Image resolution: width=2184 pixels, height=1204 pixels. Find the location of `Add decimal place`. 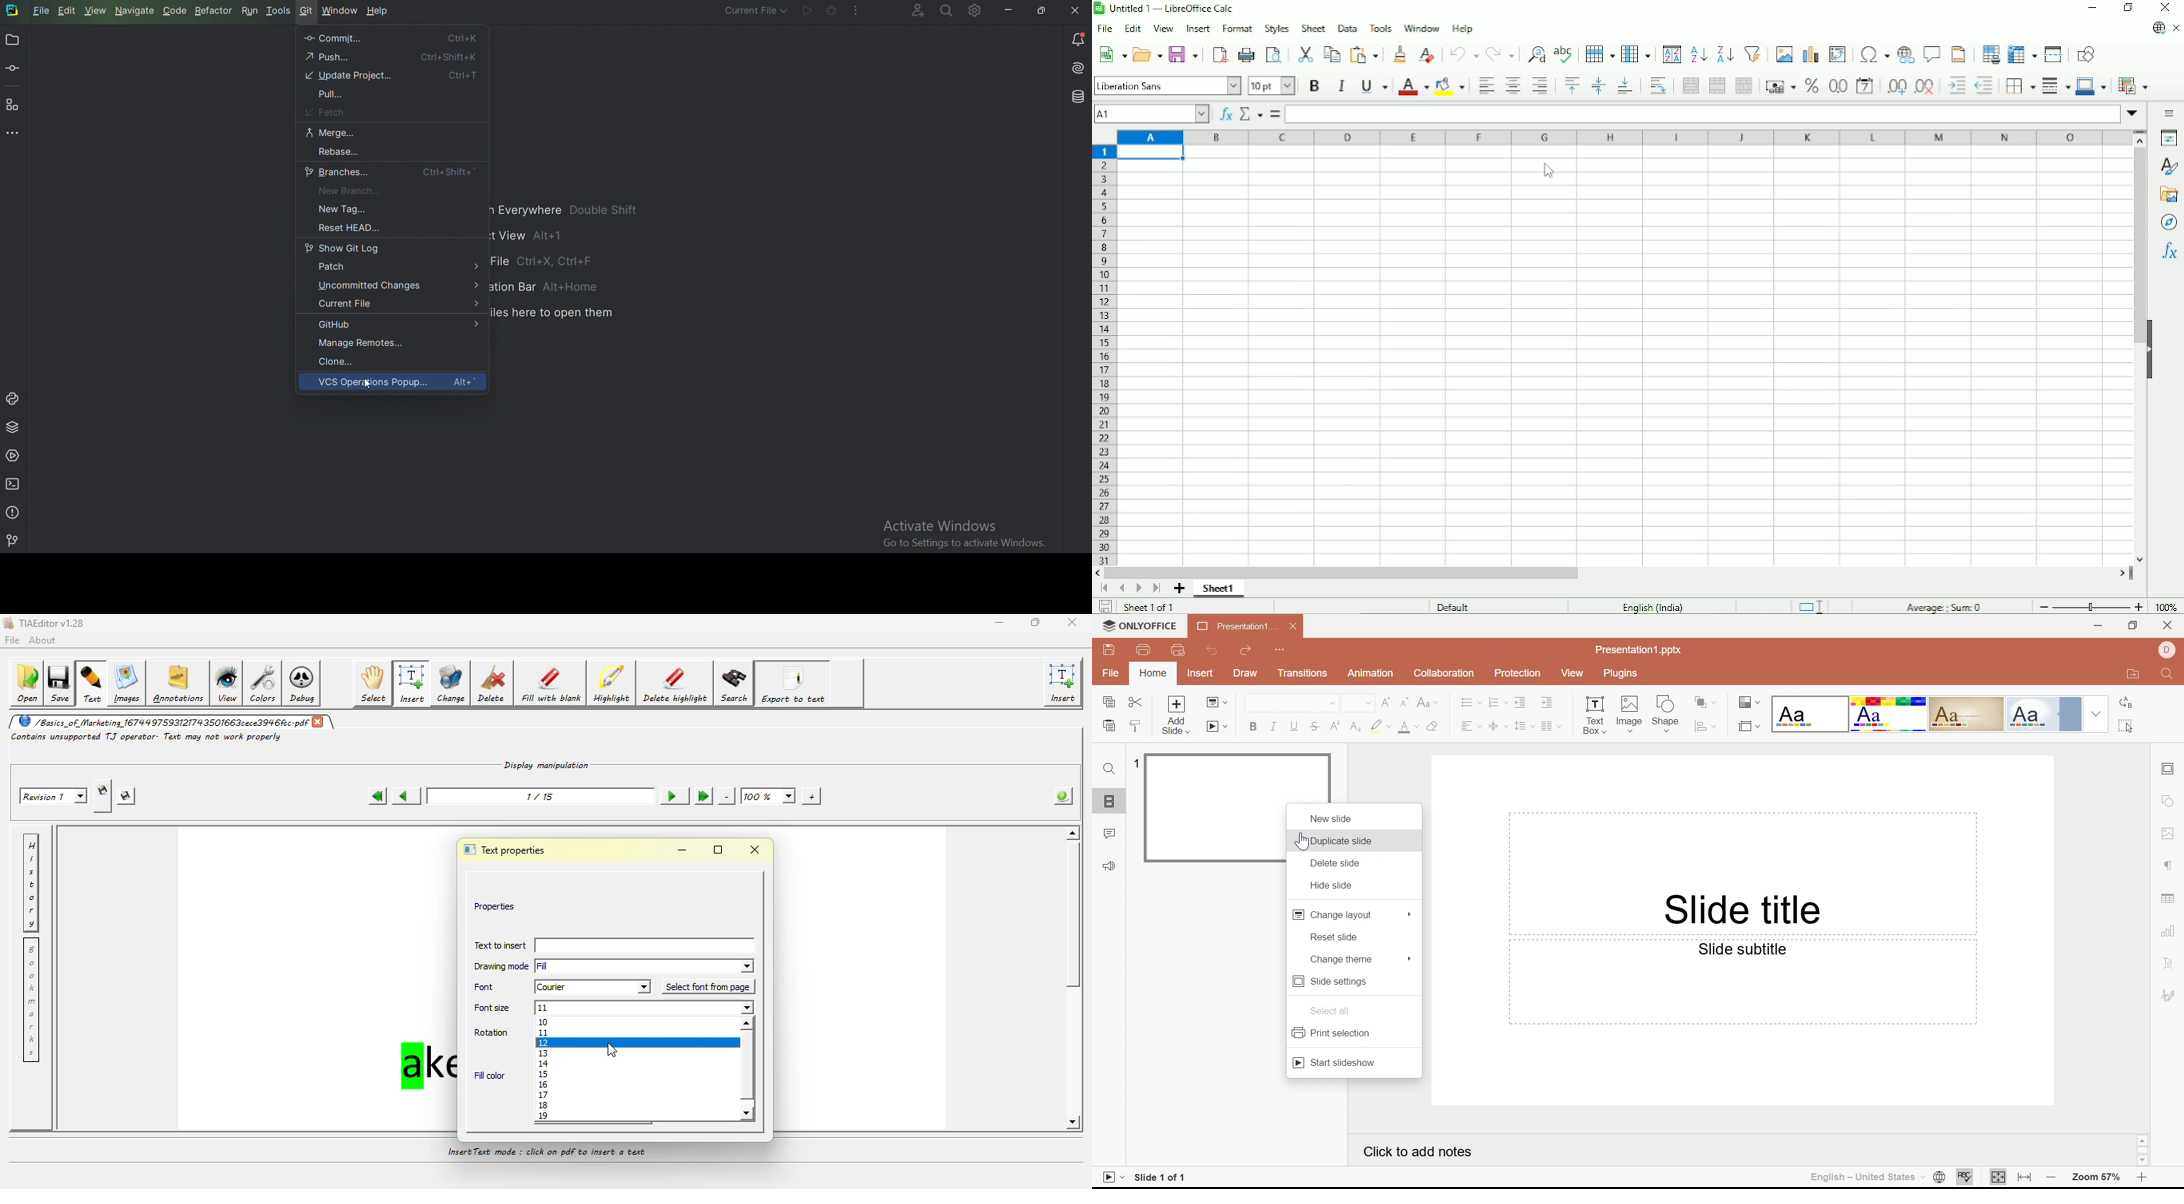

Add decimal place is located at coordinates (1896, 88).